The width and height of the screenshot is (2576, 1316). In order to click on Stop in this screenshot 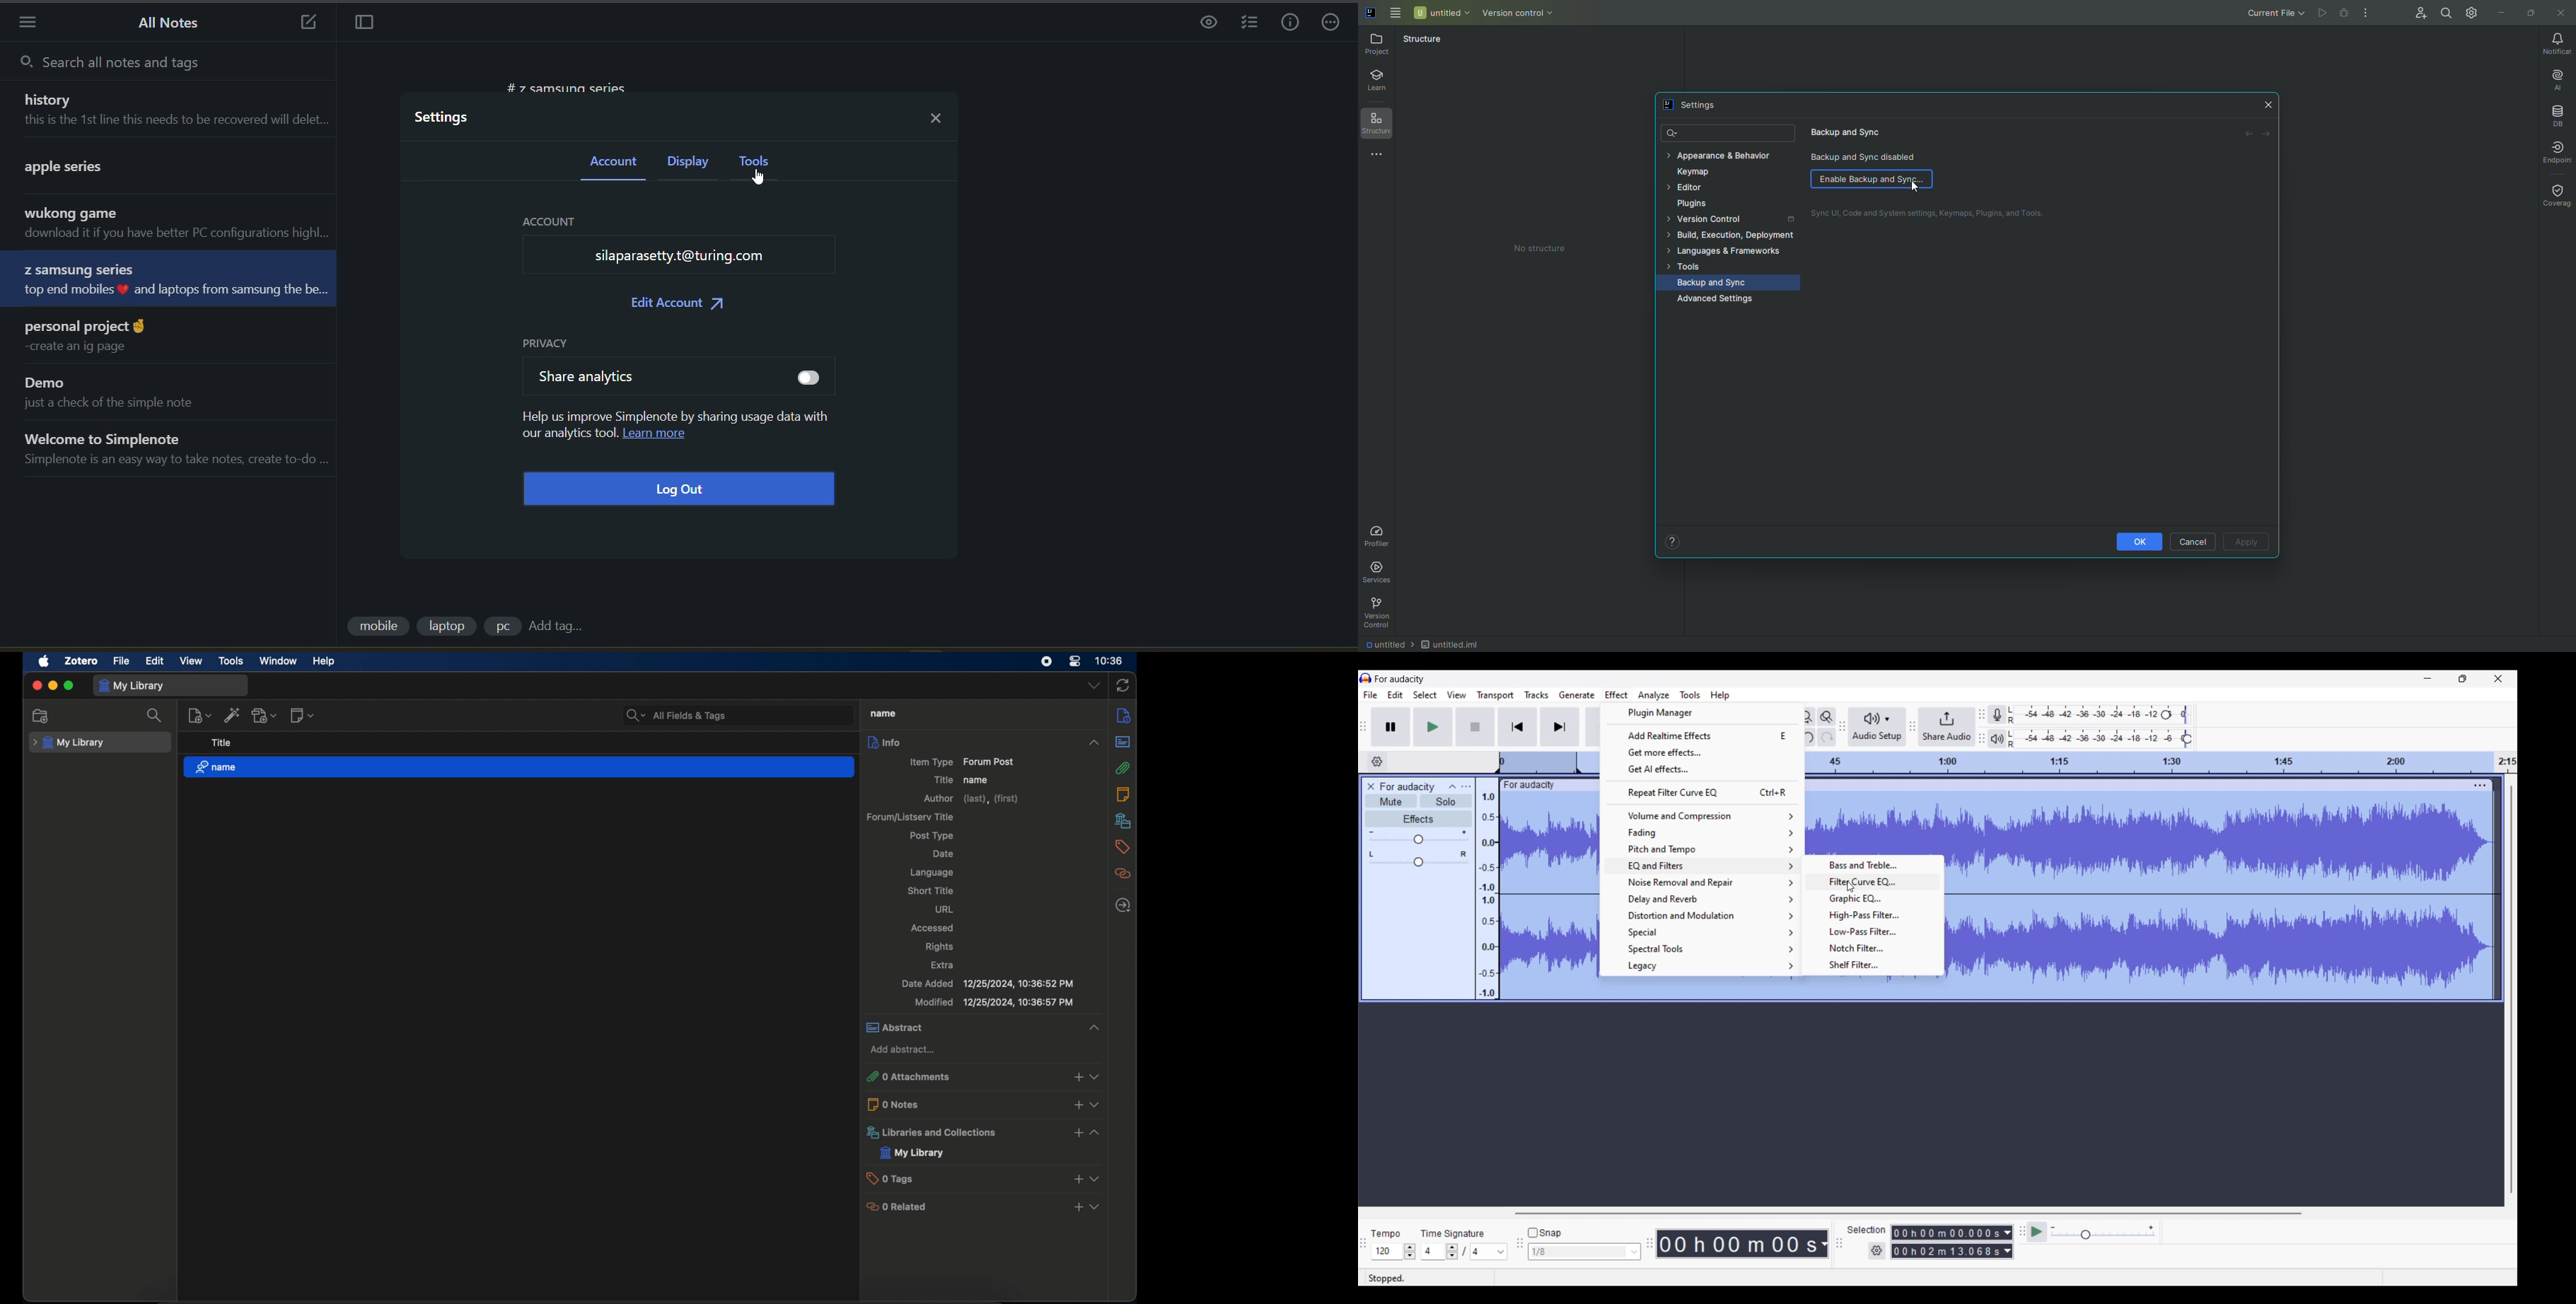, I will do `click(1475, 726)`.